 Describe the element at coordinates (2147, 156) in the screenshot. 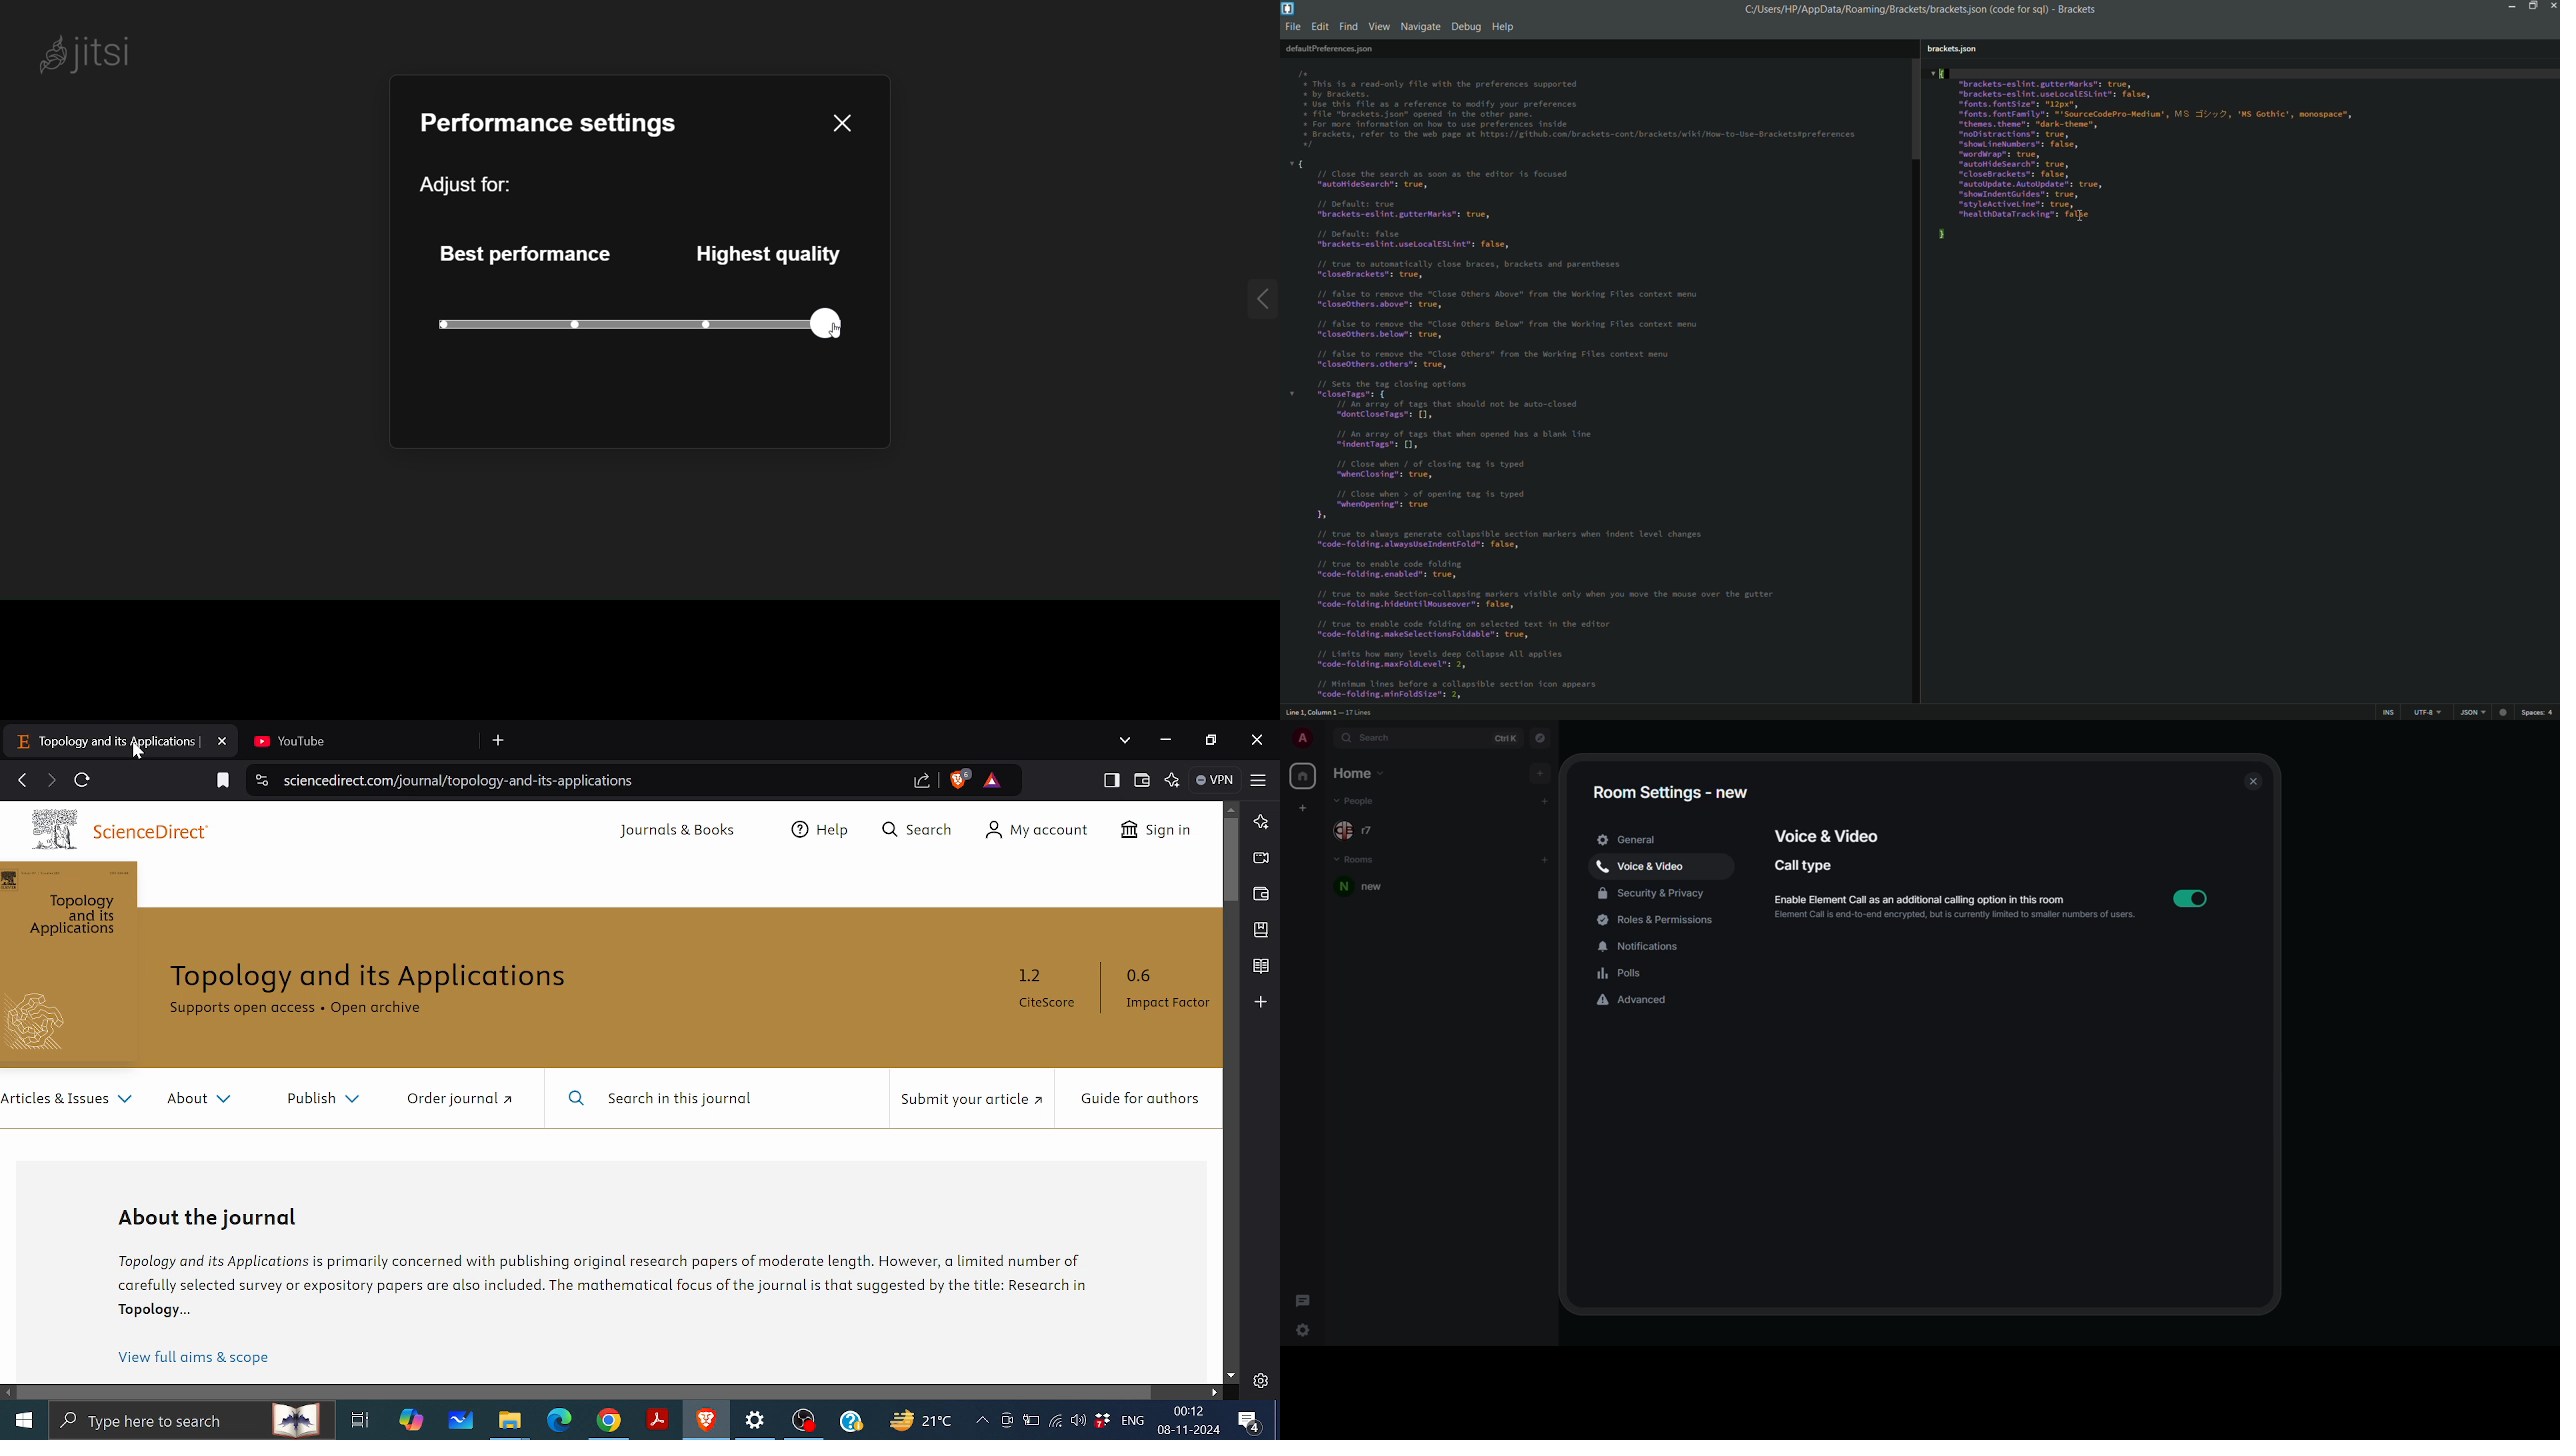

I see `Setting options` at that location.